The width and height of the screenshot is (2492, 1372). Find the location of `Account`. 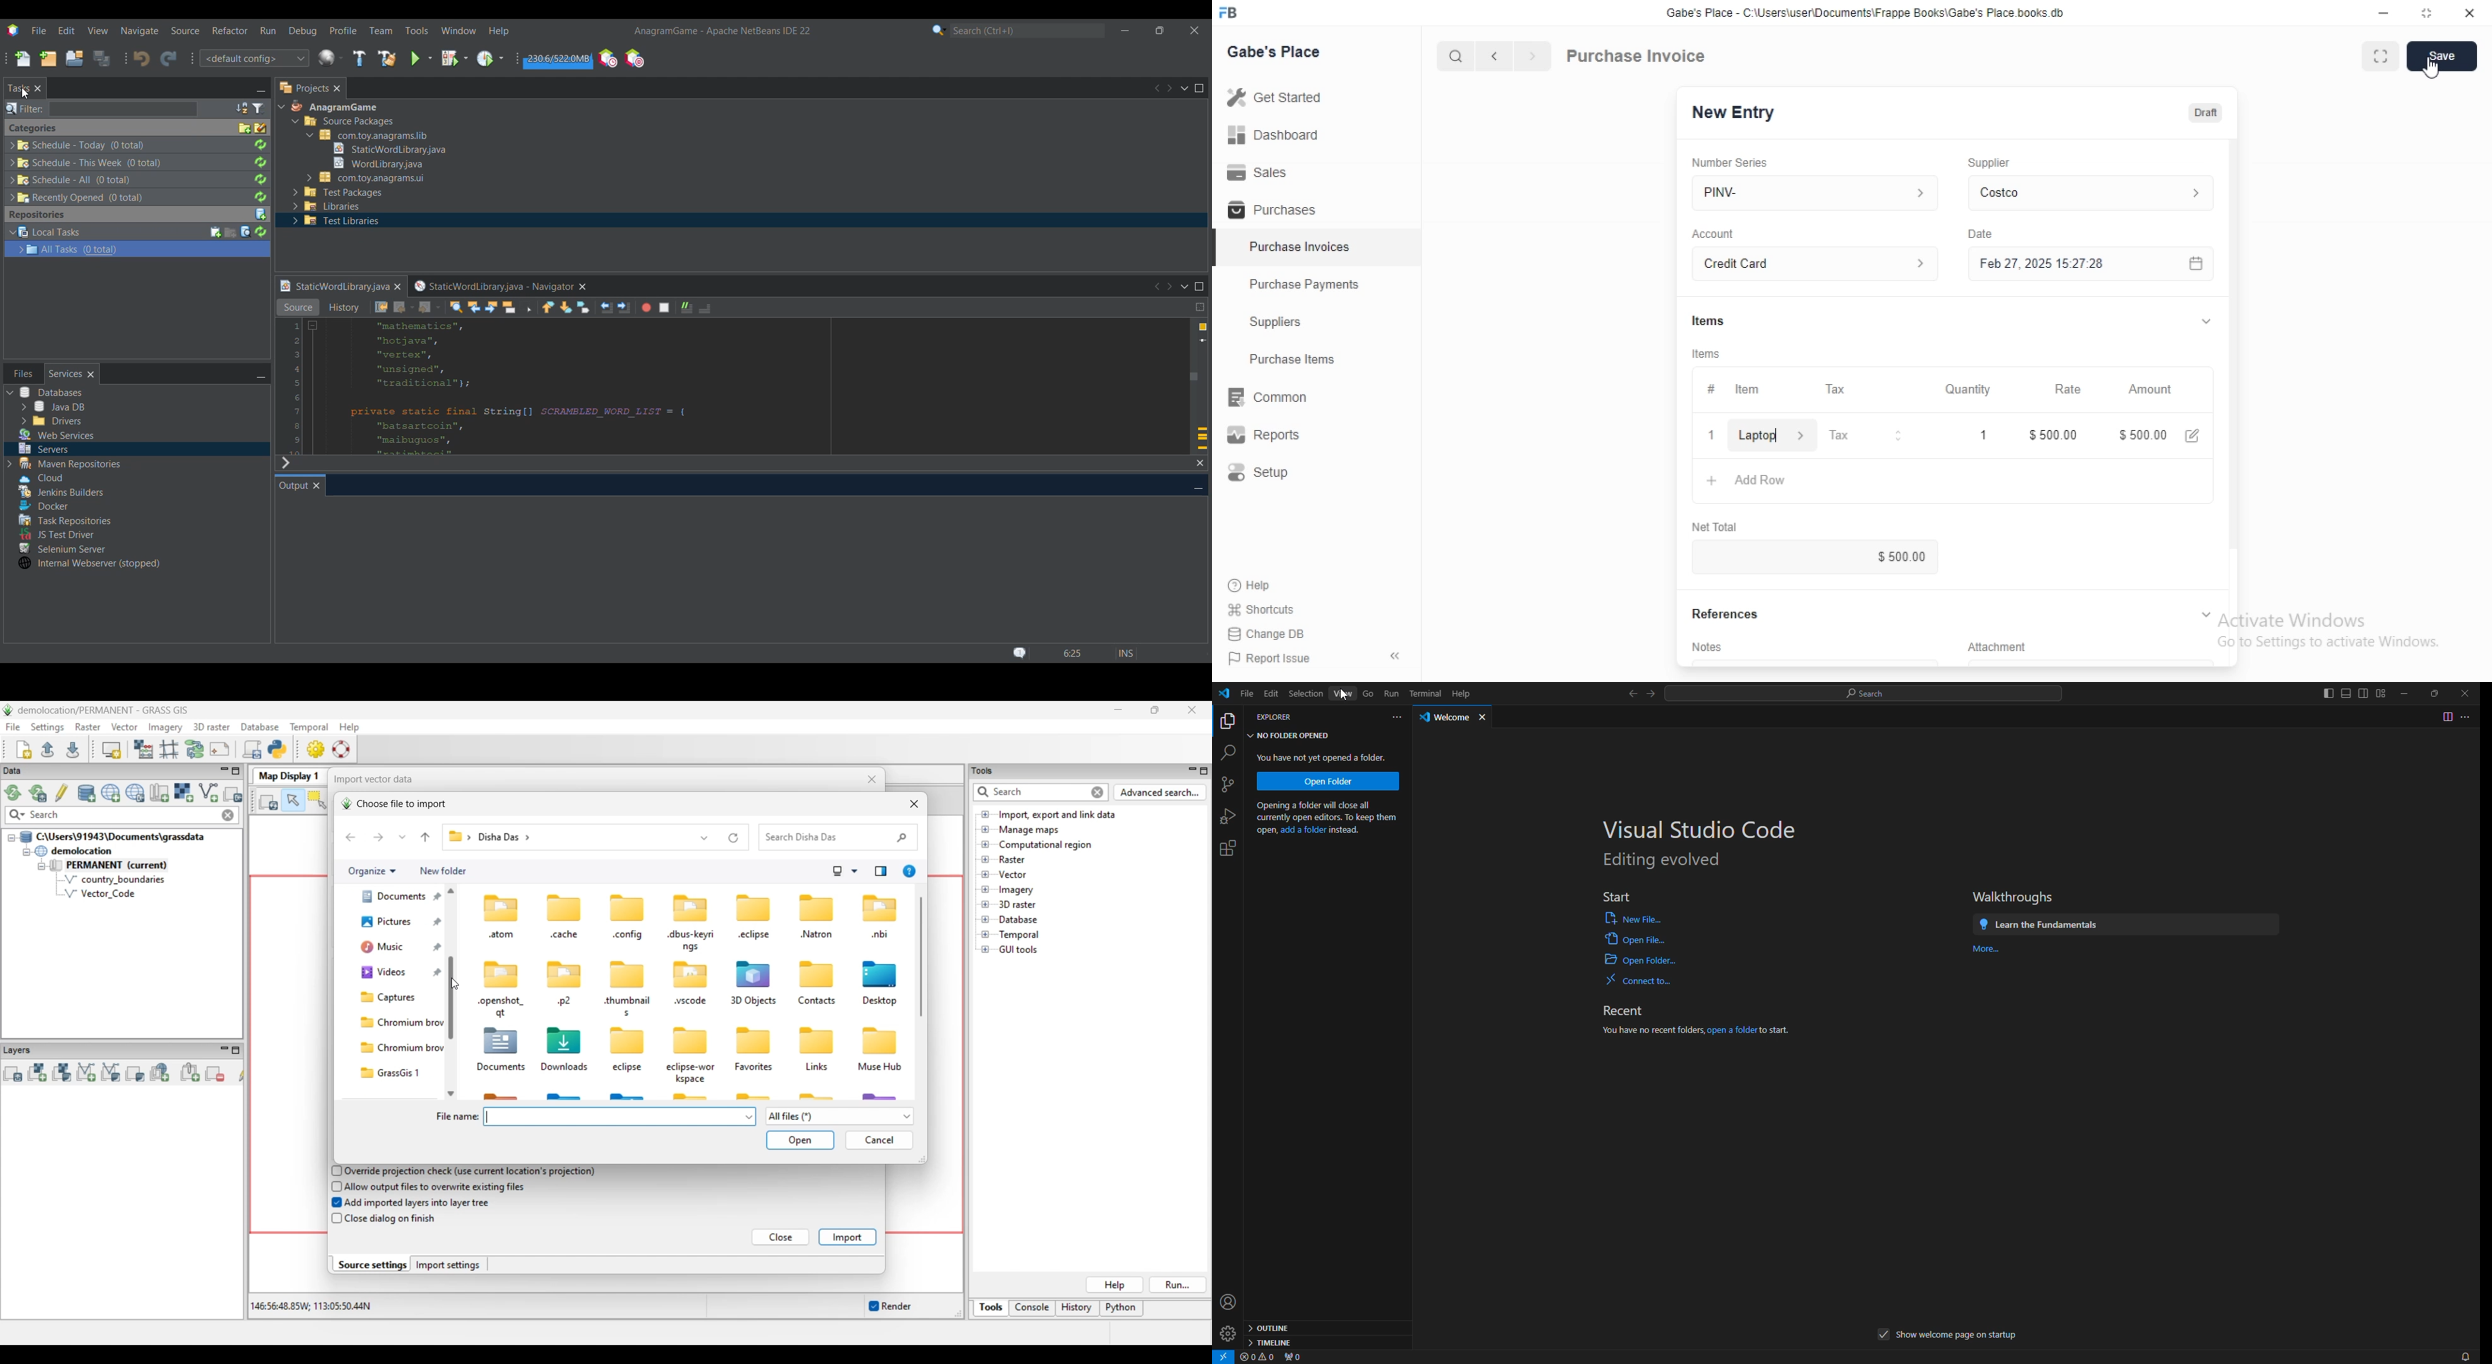

Account is located at coordinates (1713, 234).